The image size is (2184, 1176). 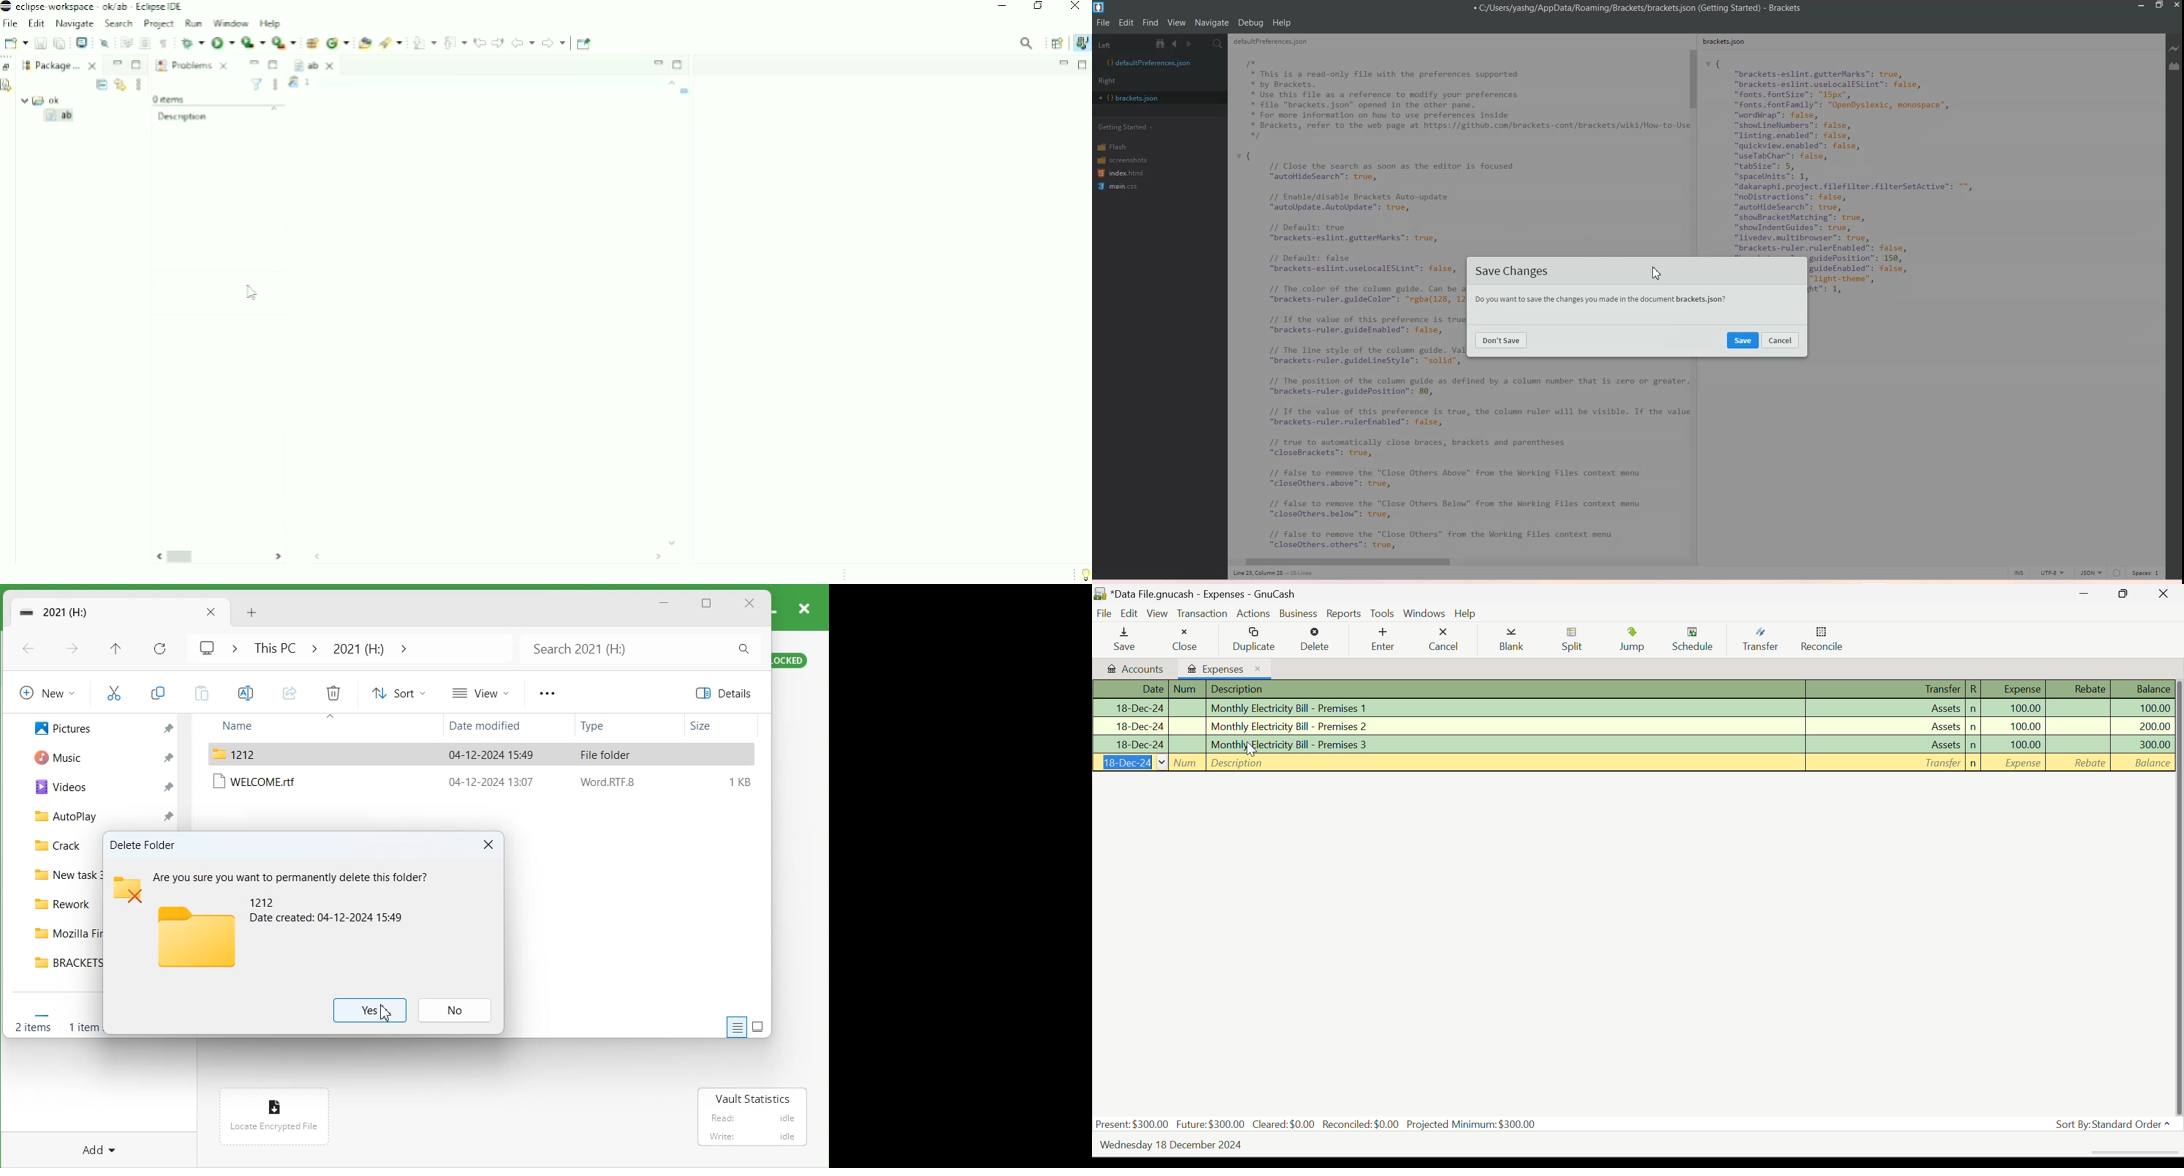 I want to click on Close Window, so click(x=2164, y=594).